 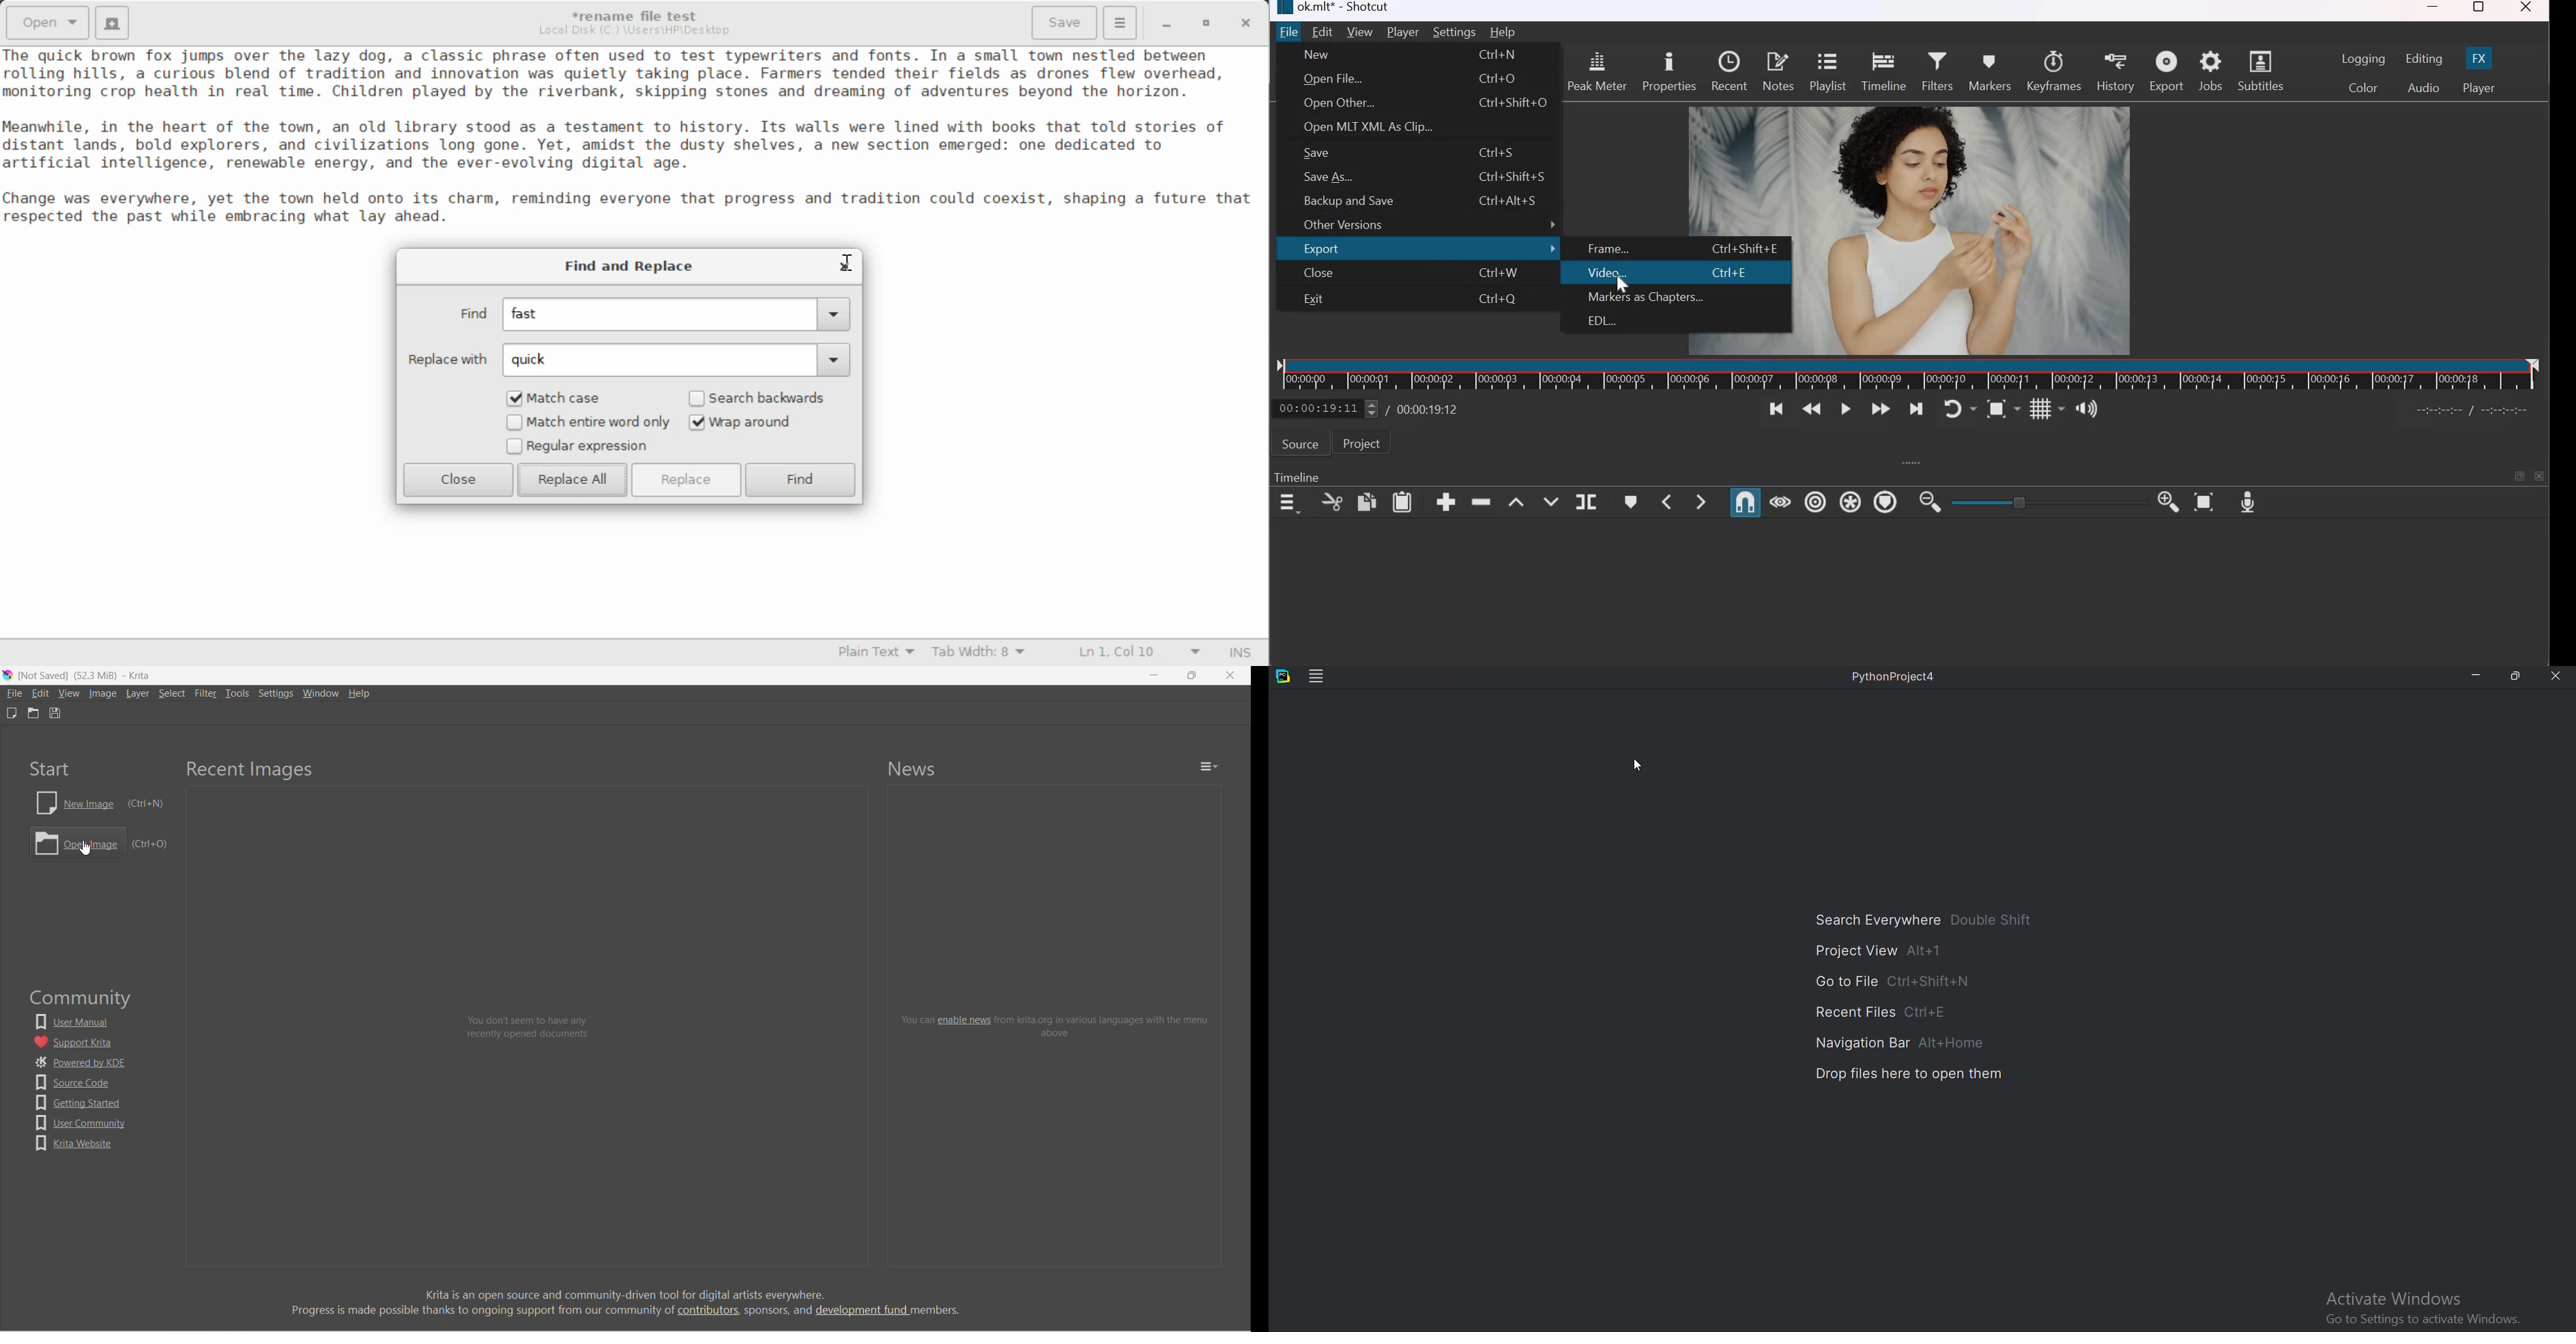 What do you see at coordinates (2424, 59) in the screenshot?
I see `Editing` at bounding box center [2424, 59].